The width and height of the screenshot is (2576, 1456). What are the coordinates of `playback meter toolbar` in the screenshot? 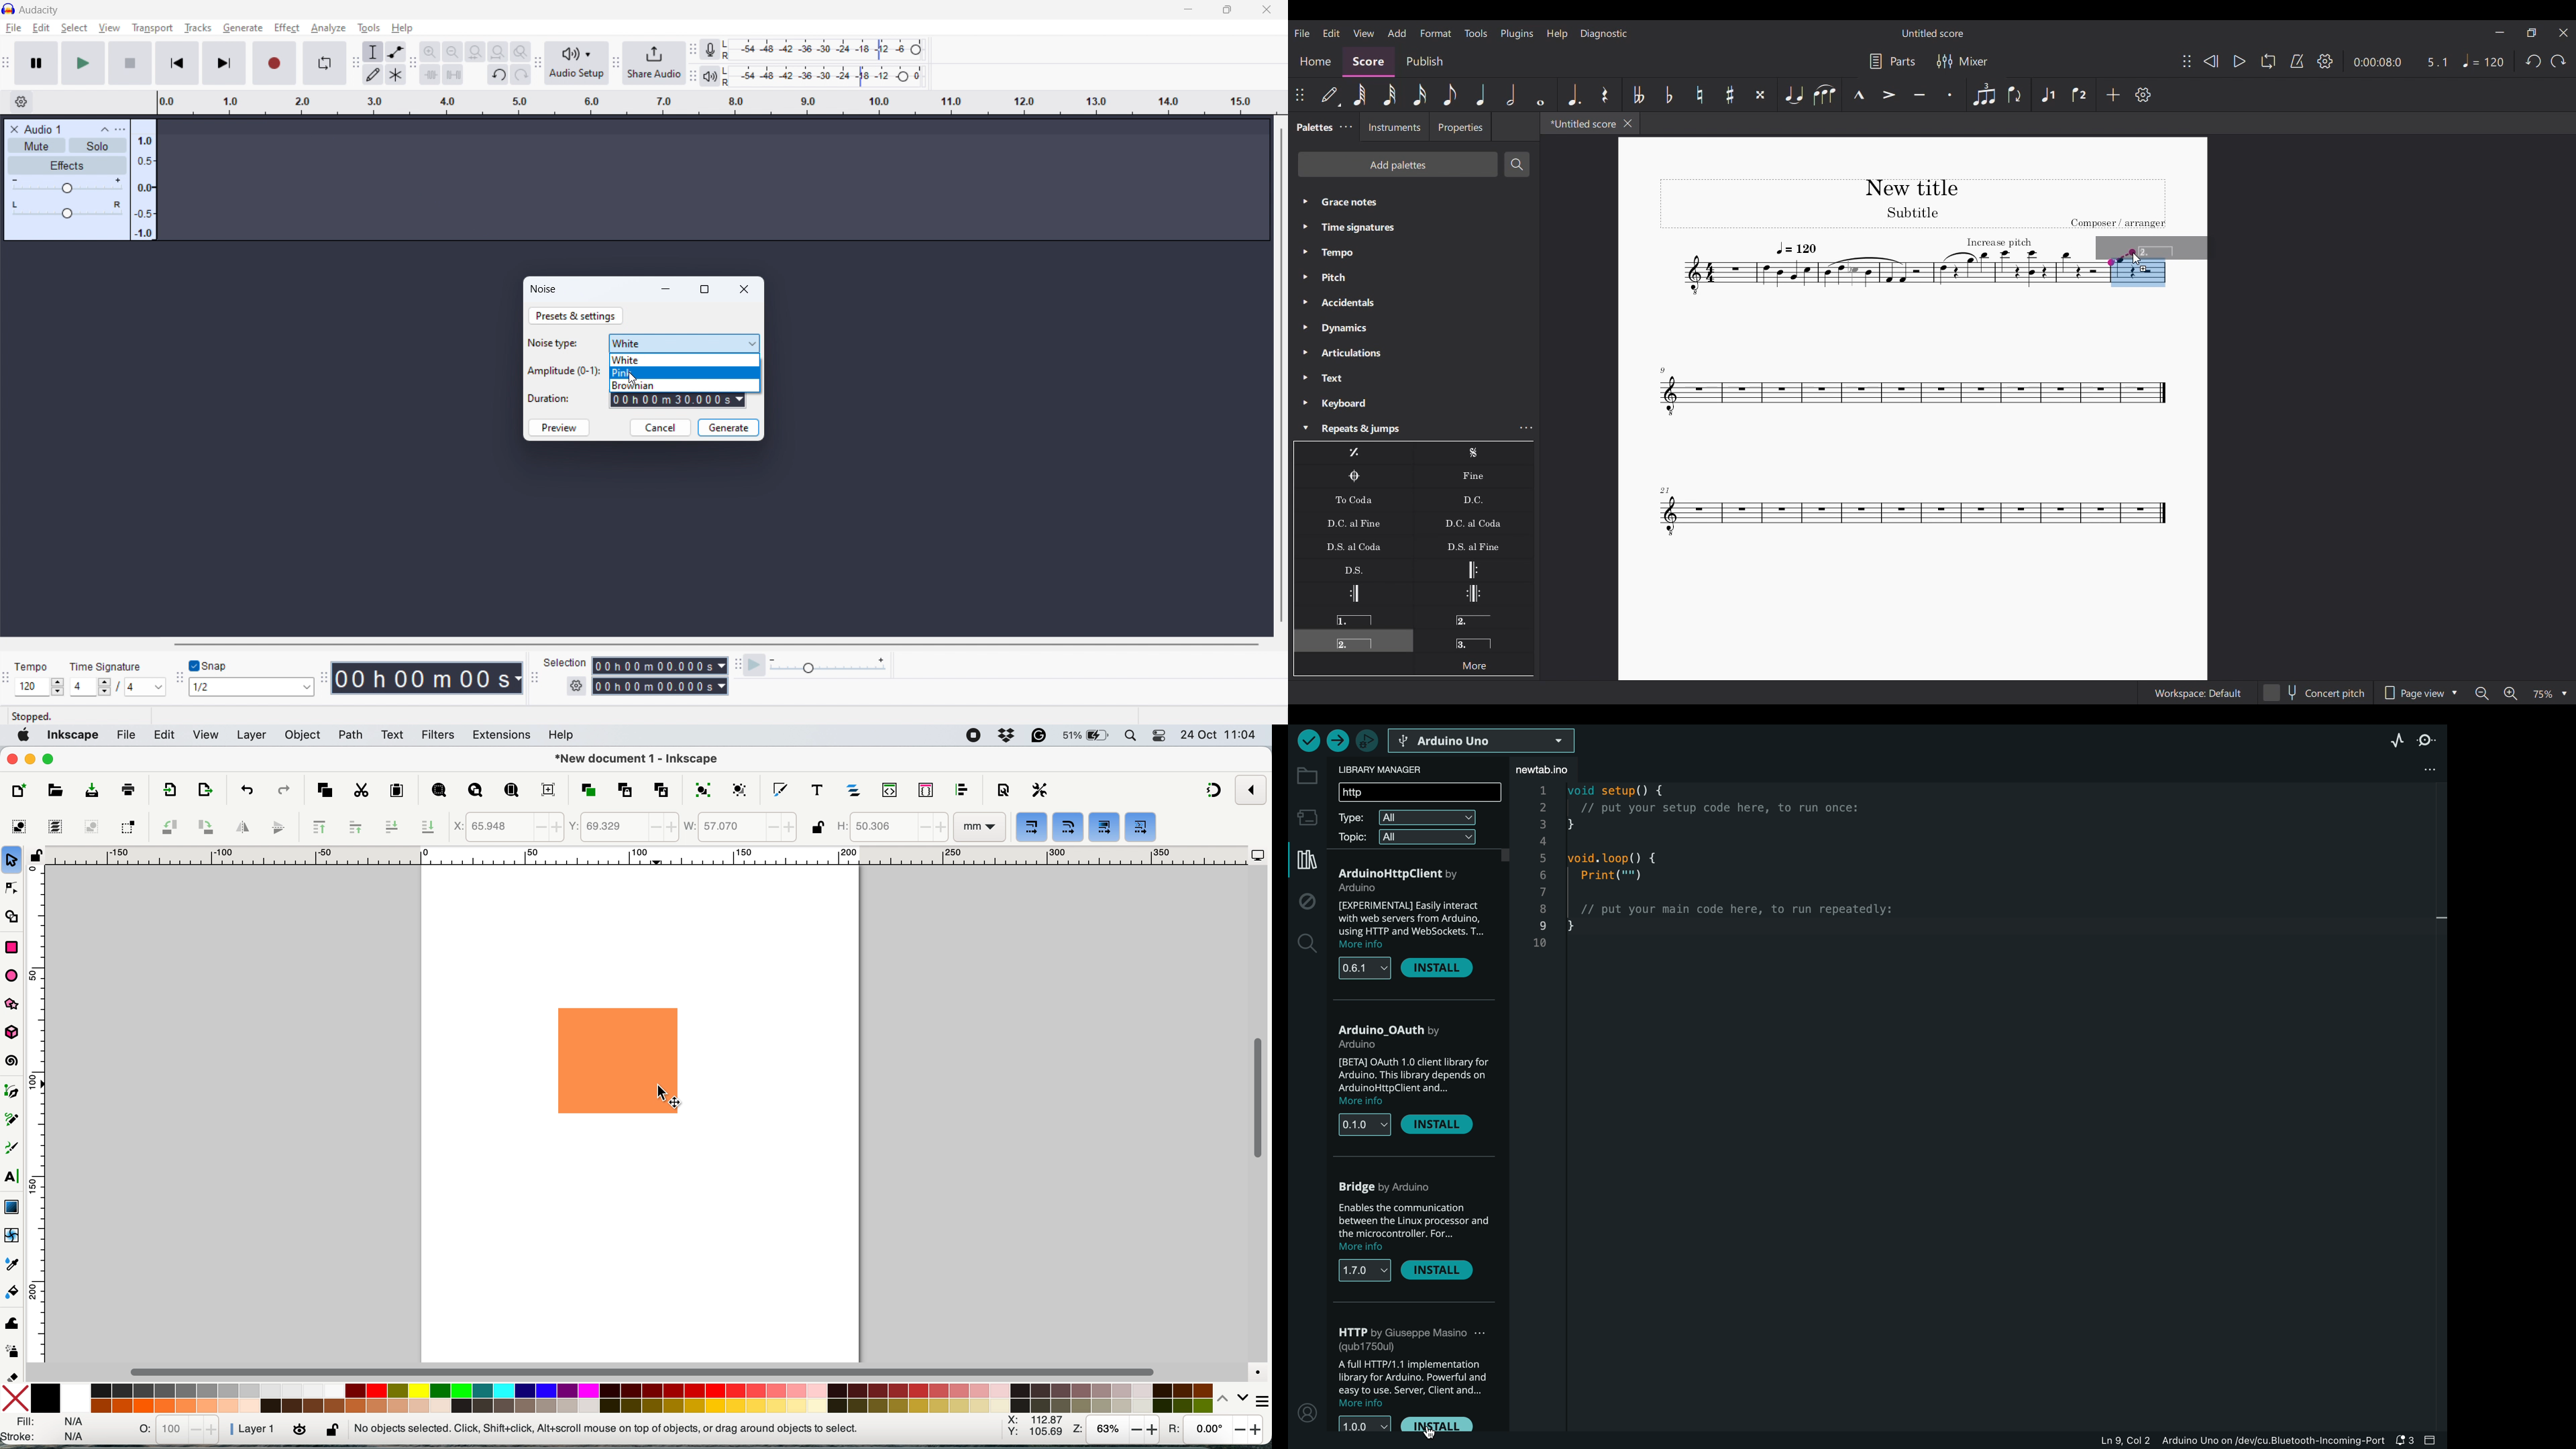 It's located at (692, 76).